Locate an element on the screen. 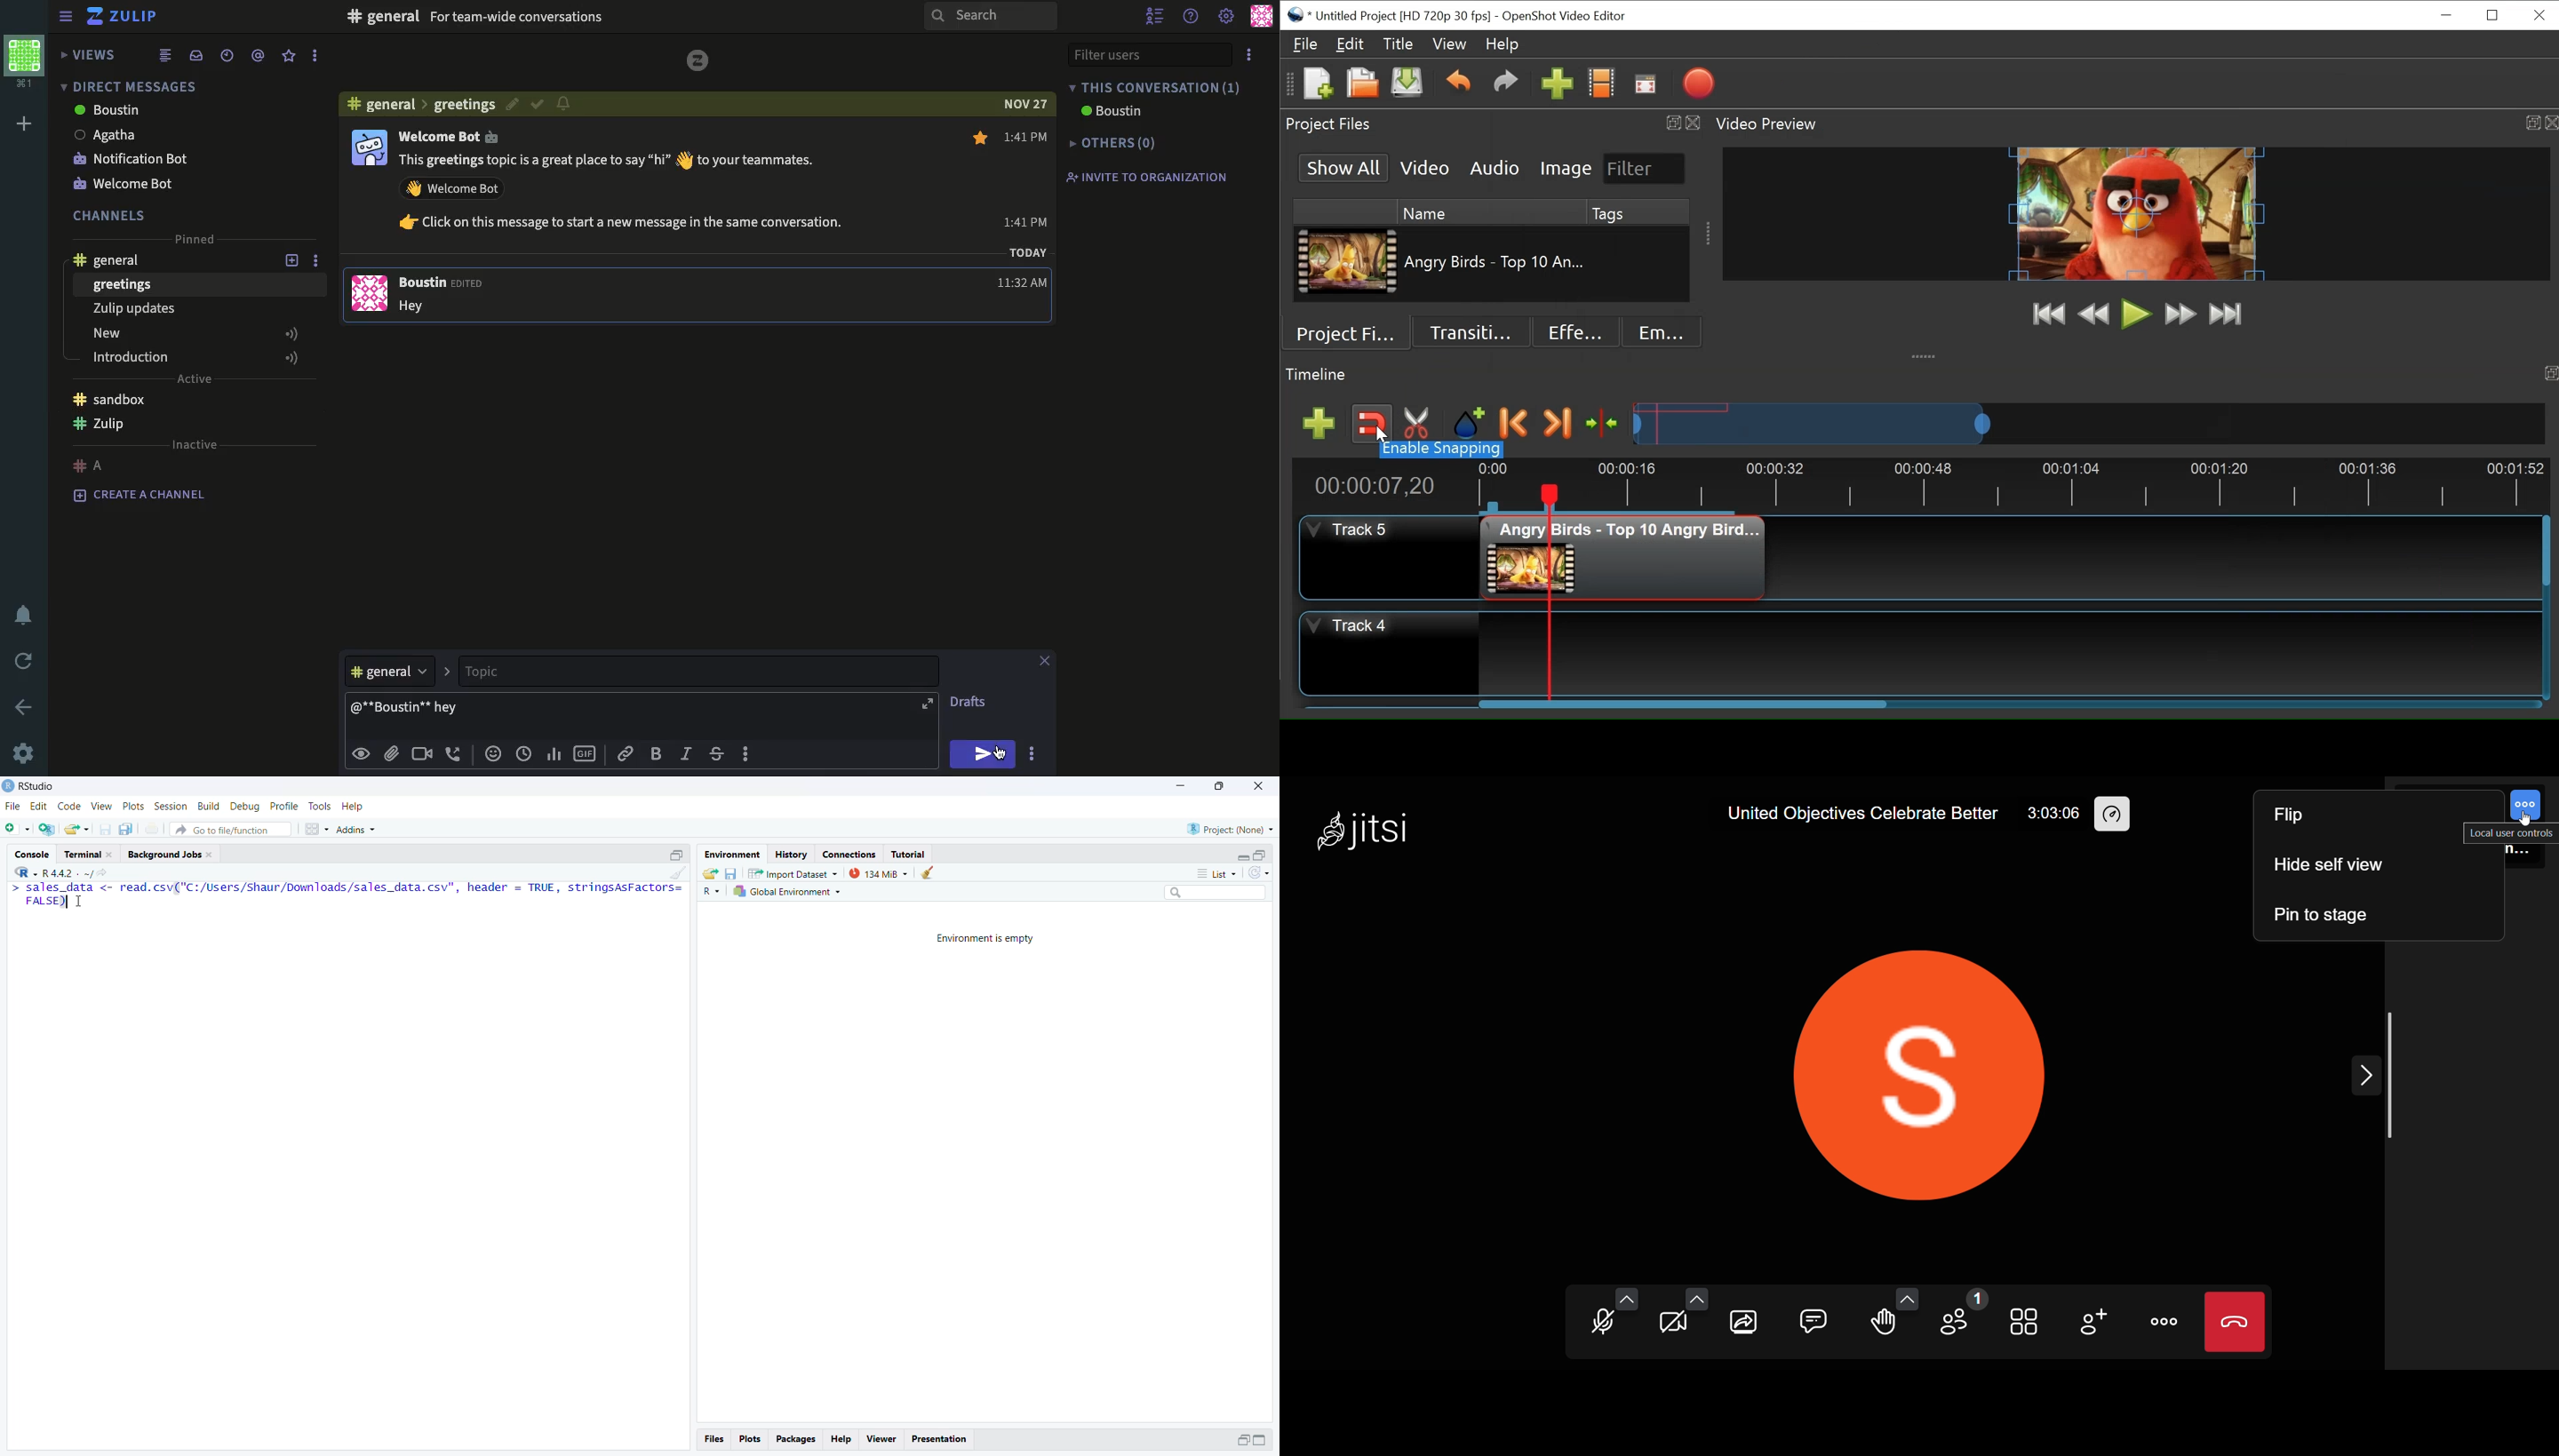 This screenshot has width=2576, height=1456. Maximize is located at coordinates (675, 855).